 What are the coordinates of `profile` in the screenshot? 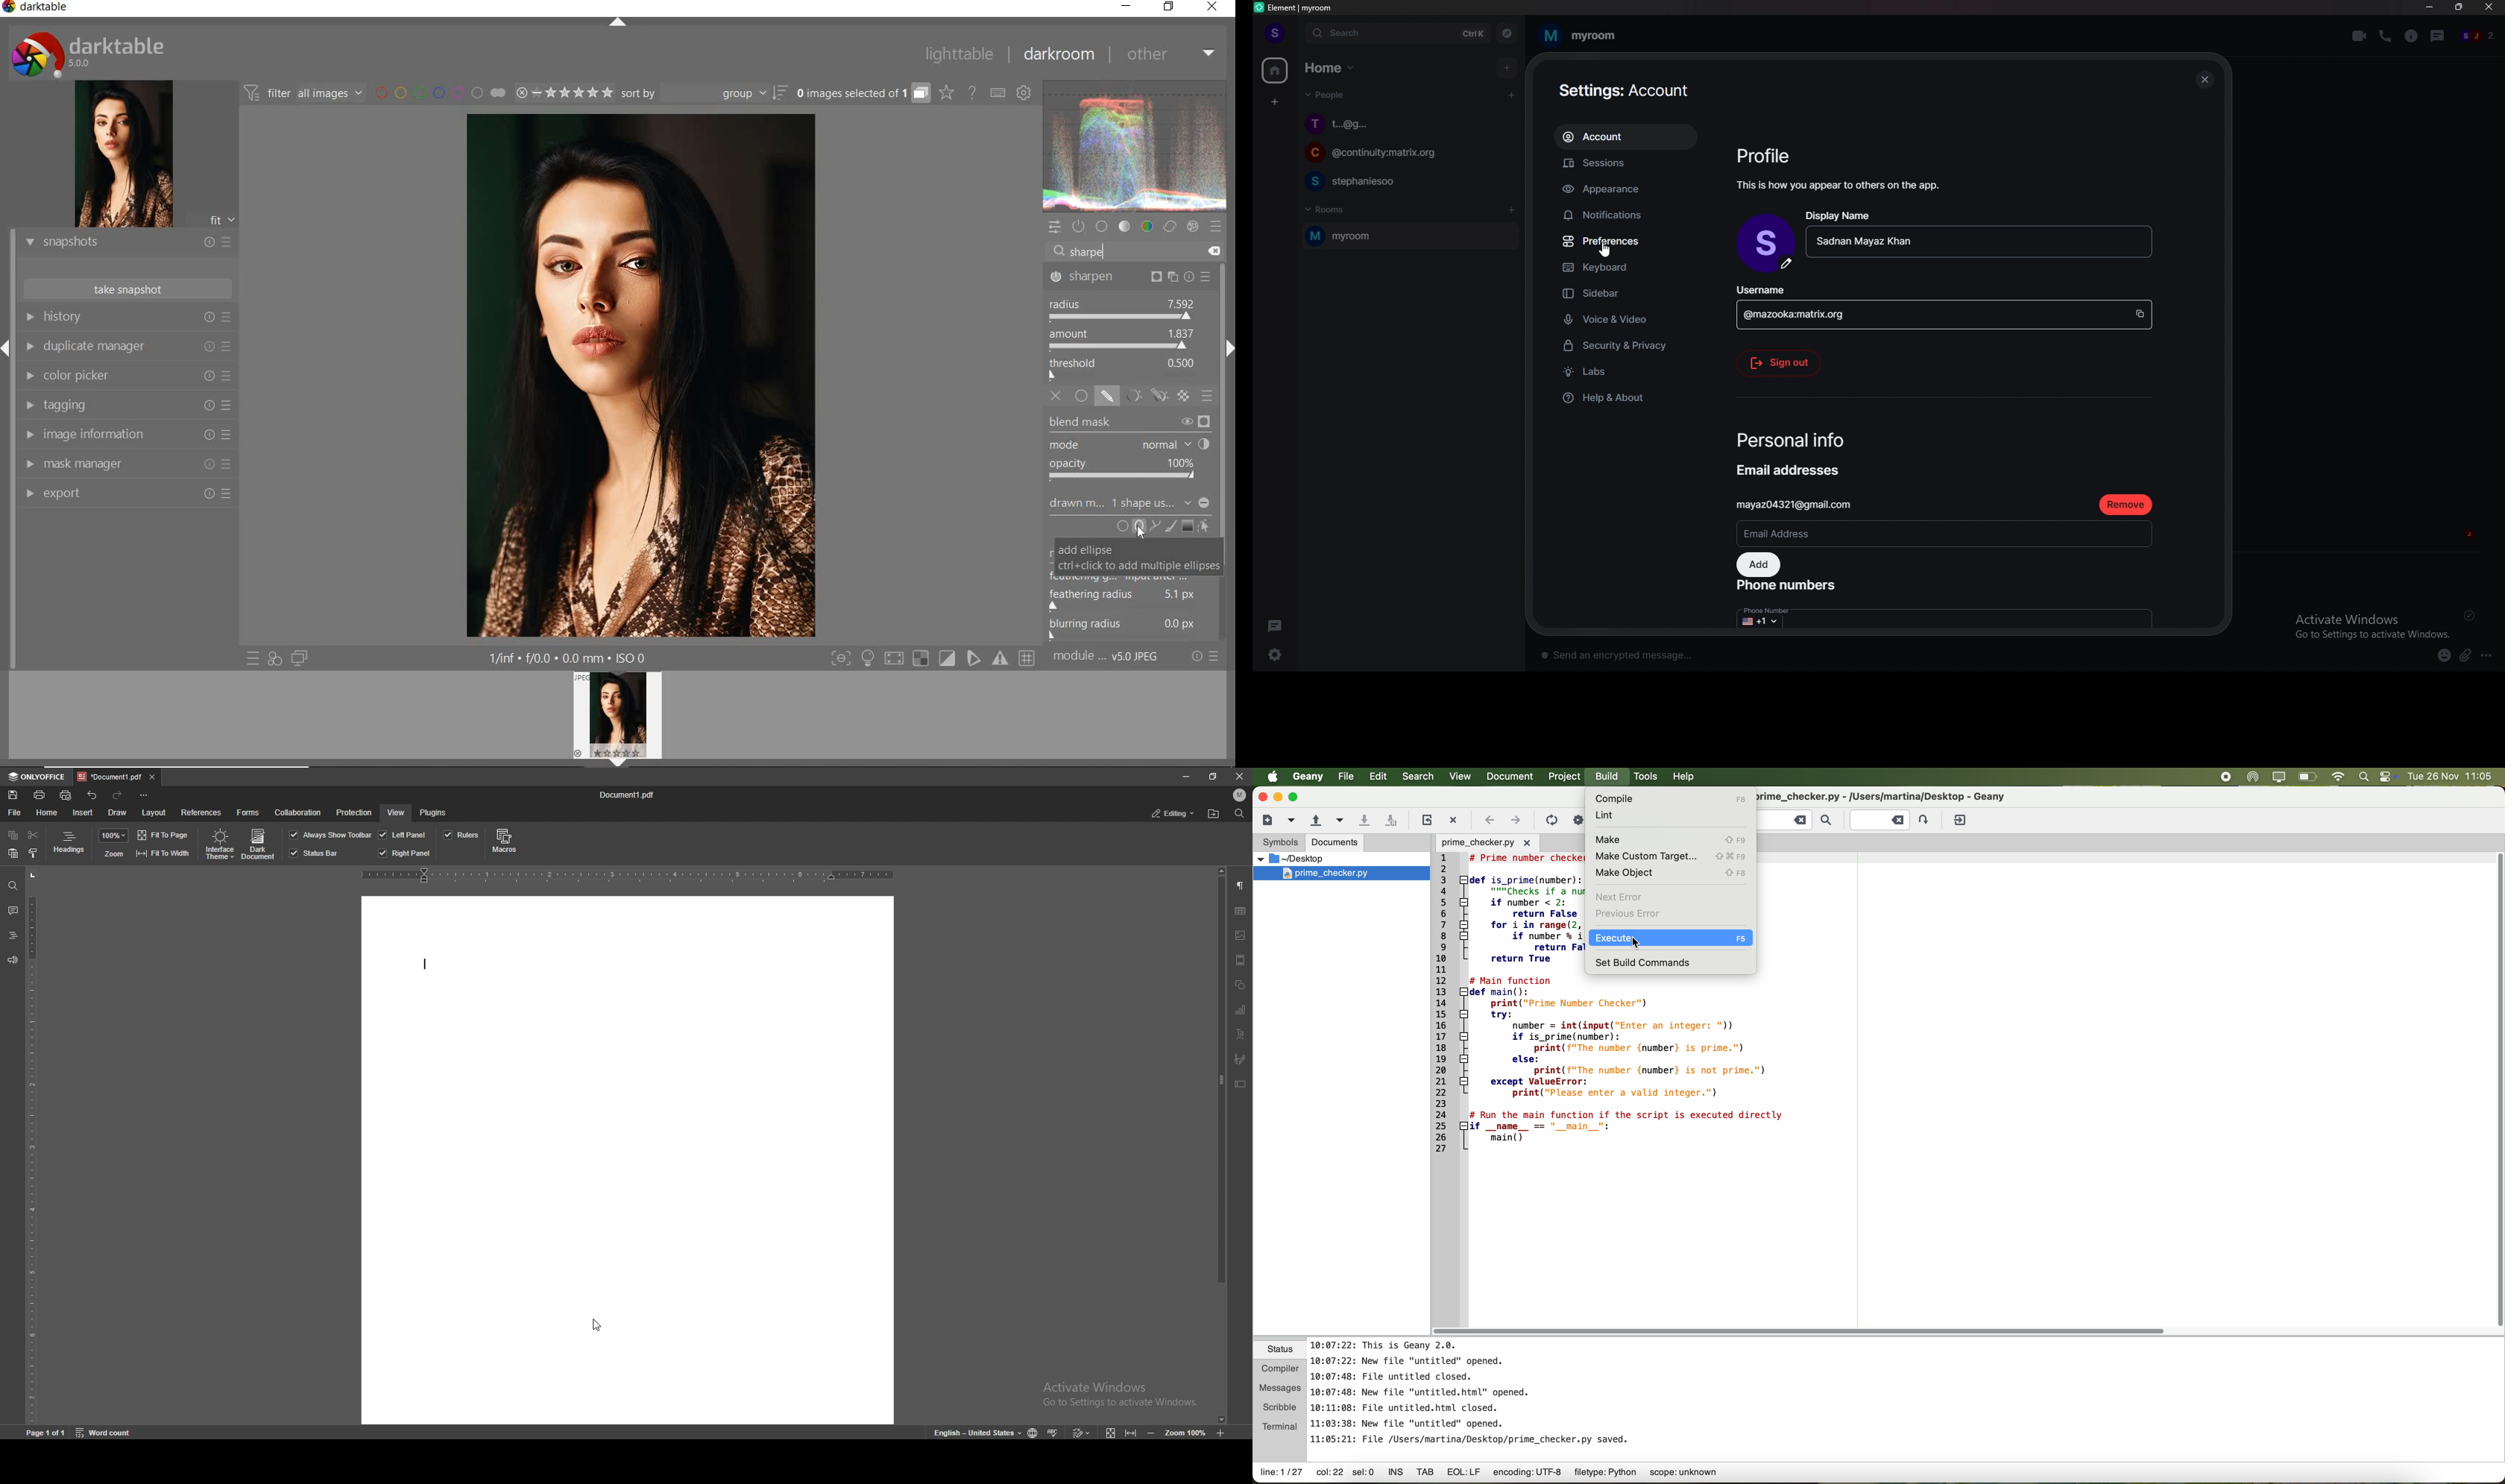 It's located at (1240, 795).